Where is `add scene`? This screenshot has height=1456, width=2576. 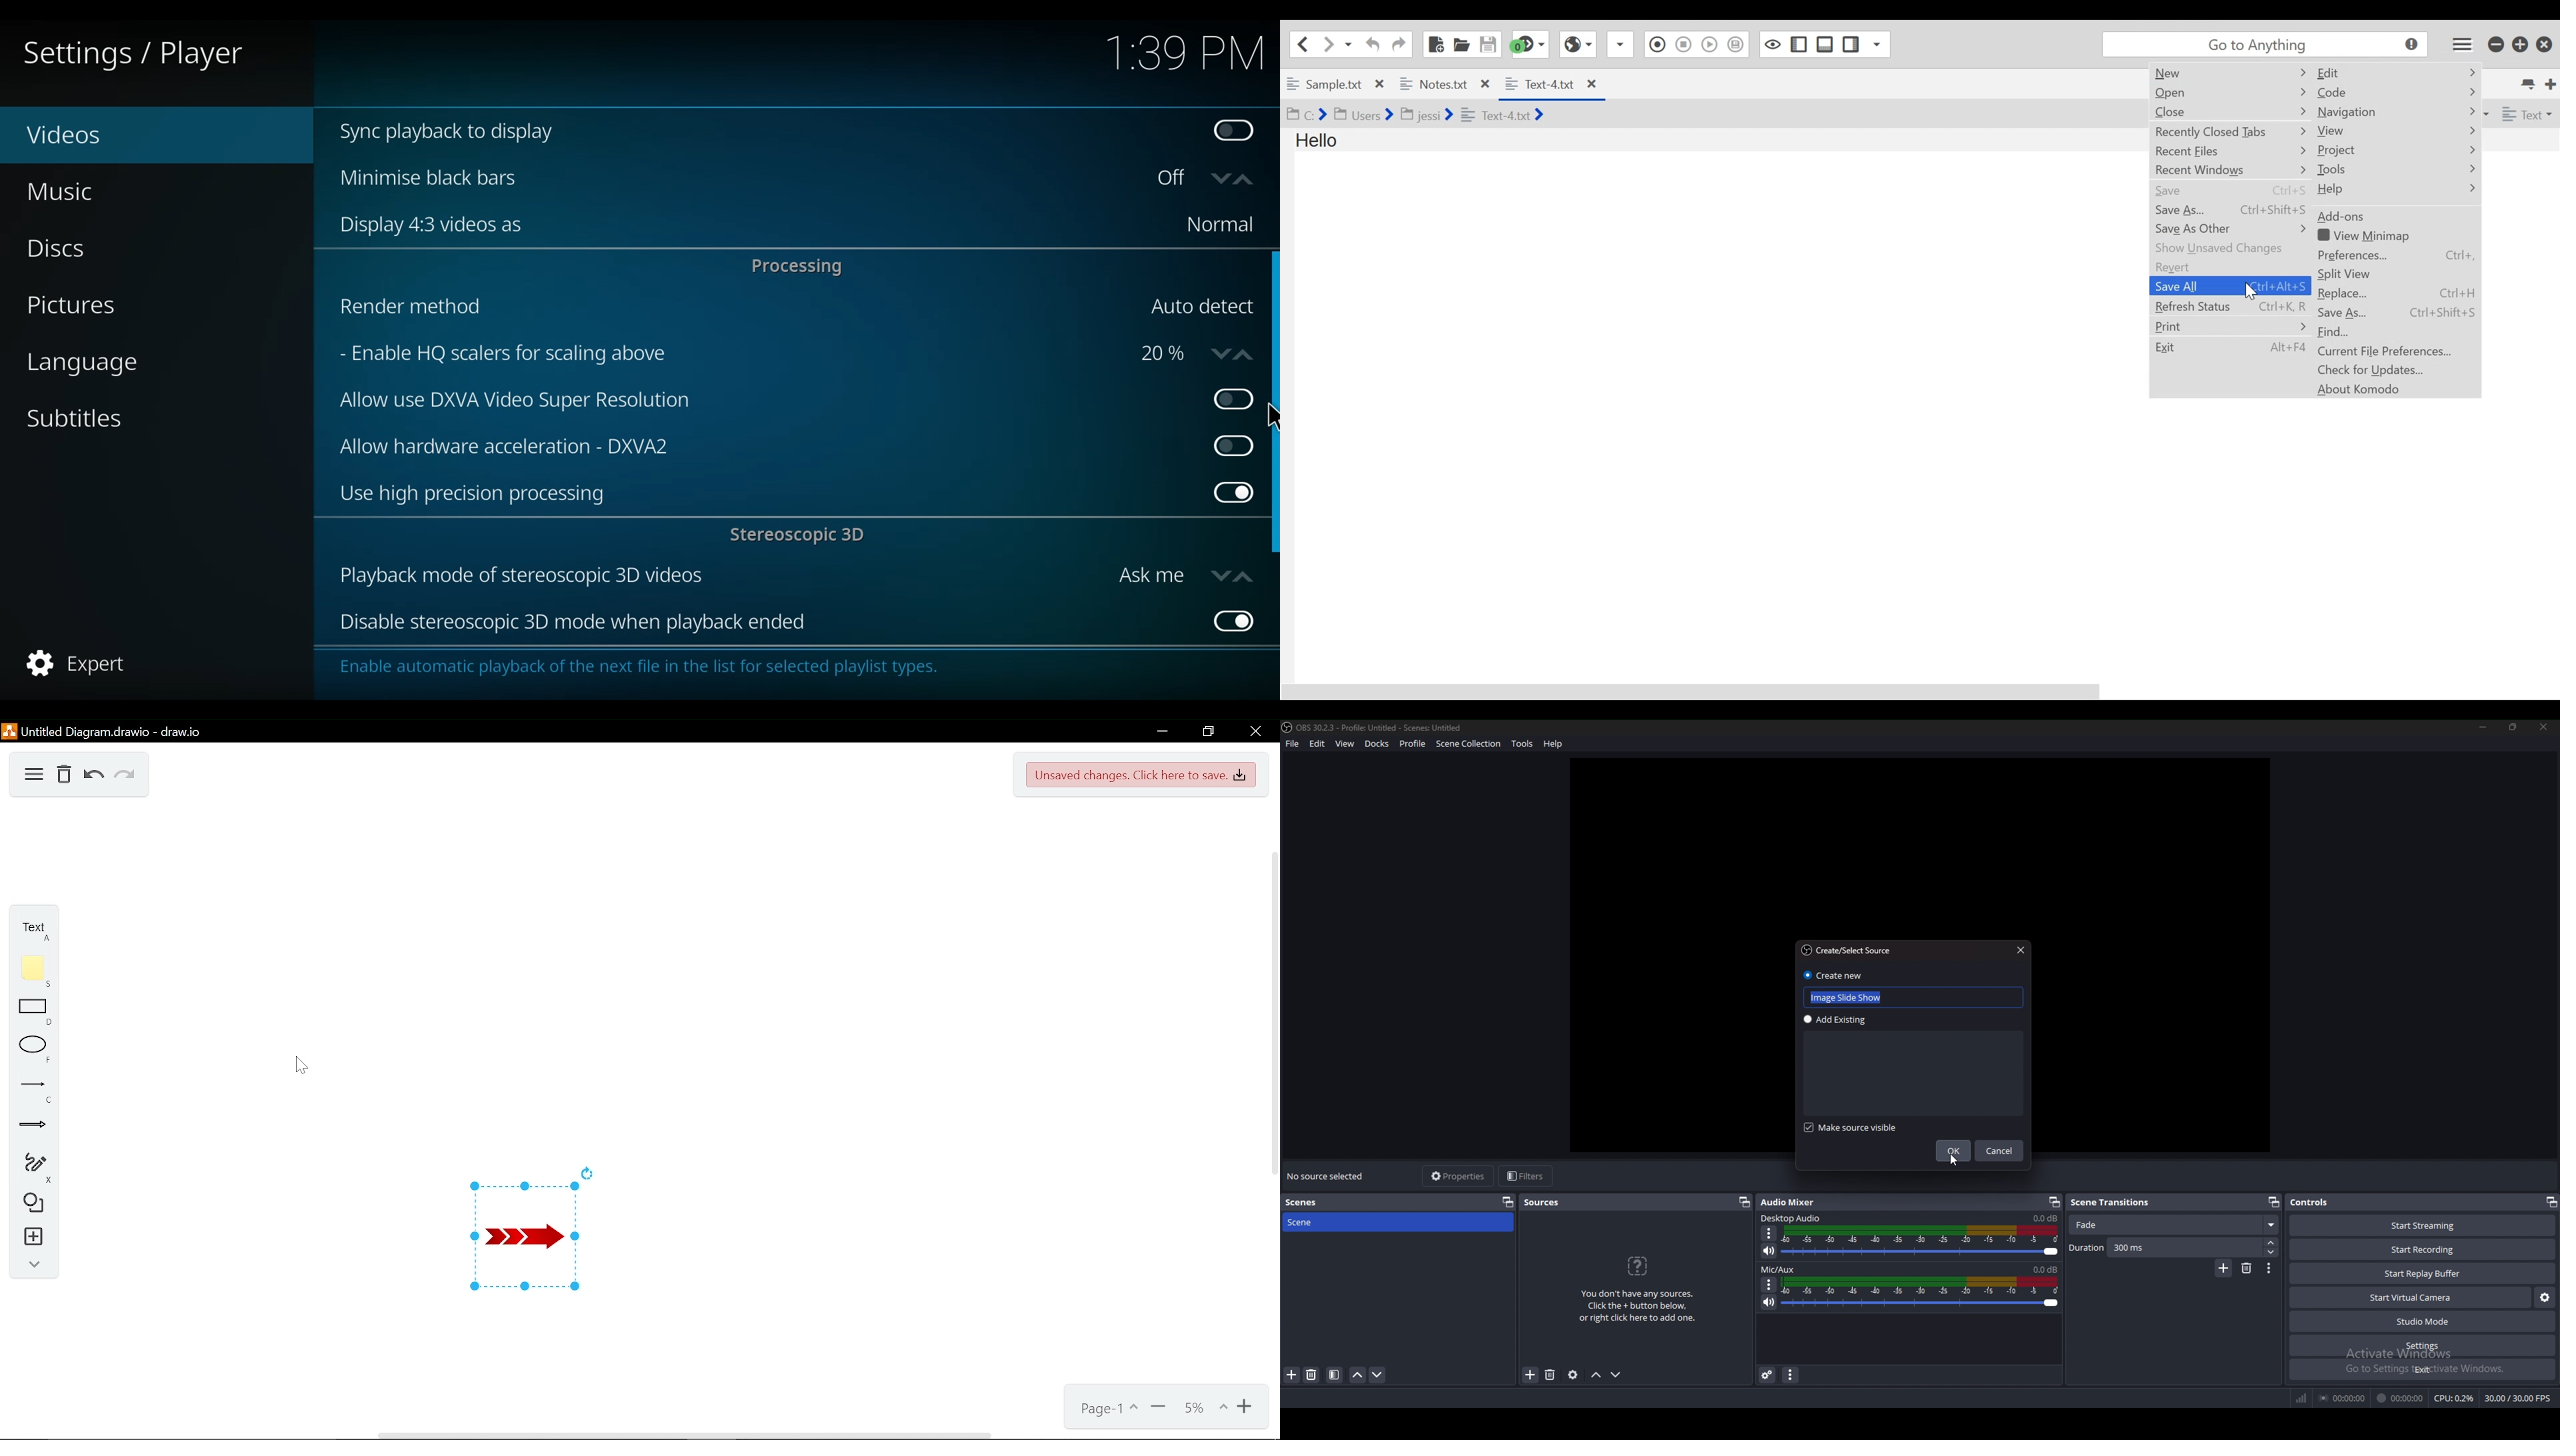 add scene is located at coordinates (1293, 1375).